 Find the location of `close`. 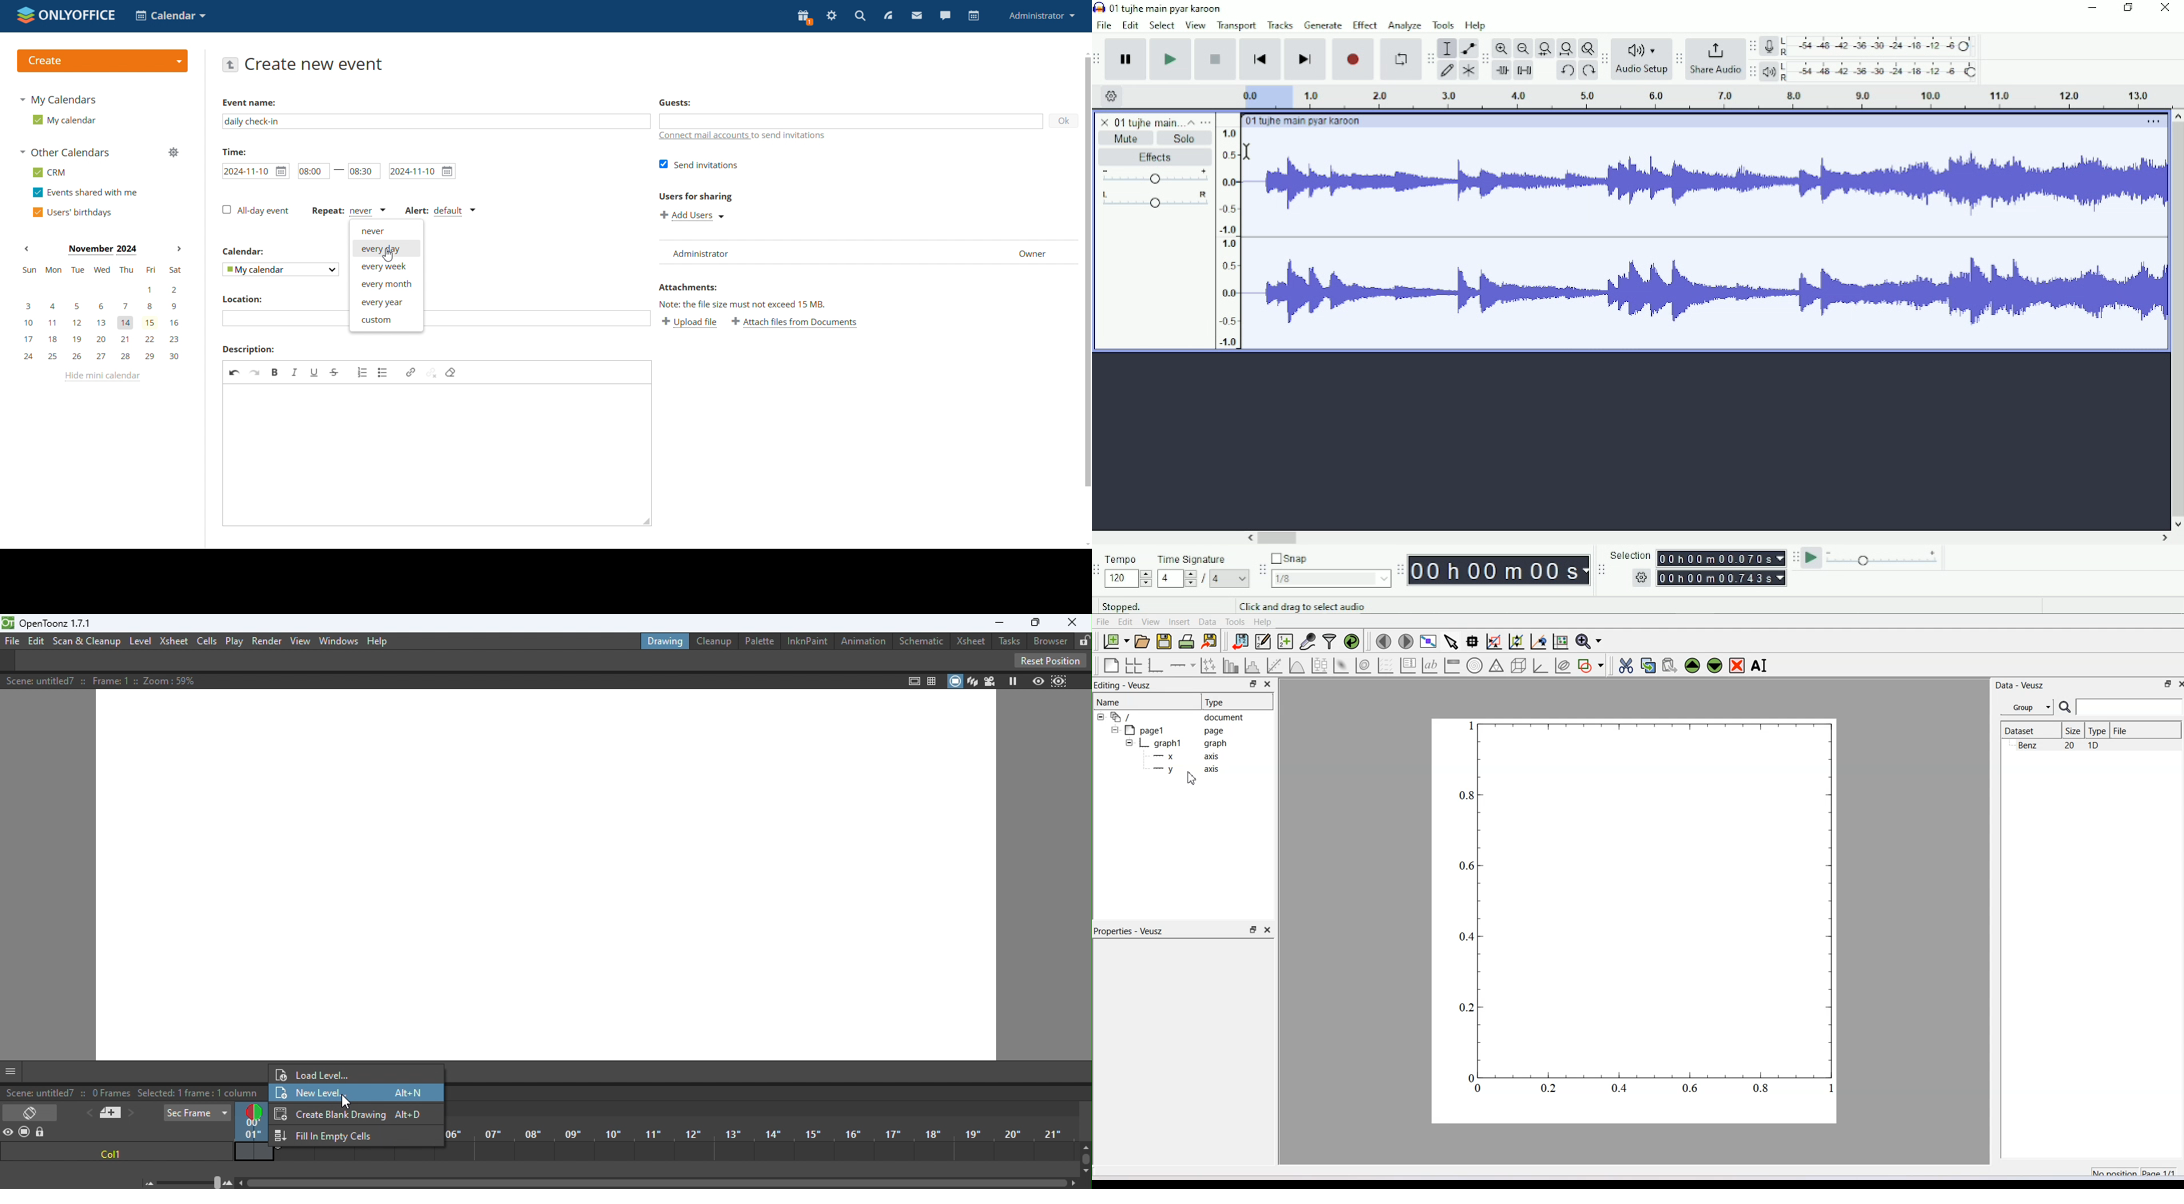

close is located at coordinates (1075, 622).